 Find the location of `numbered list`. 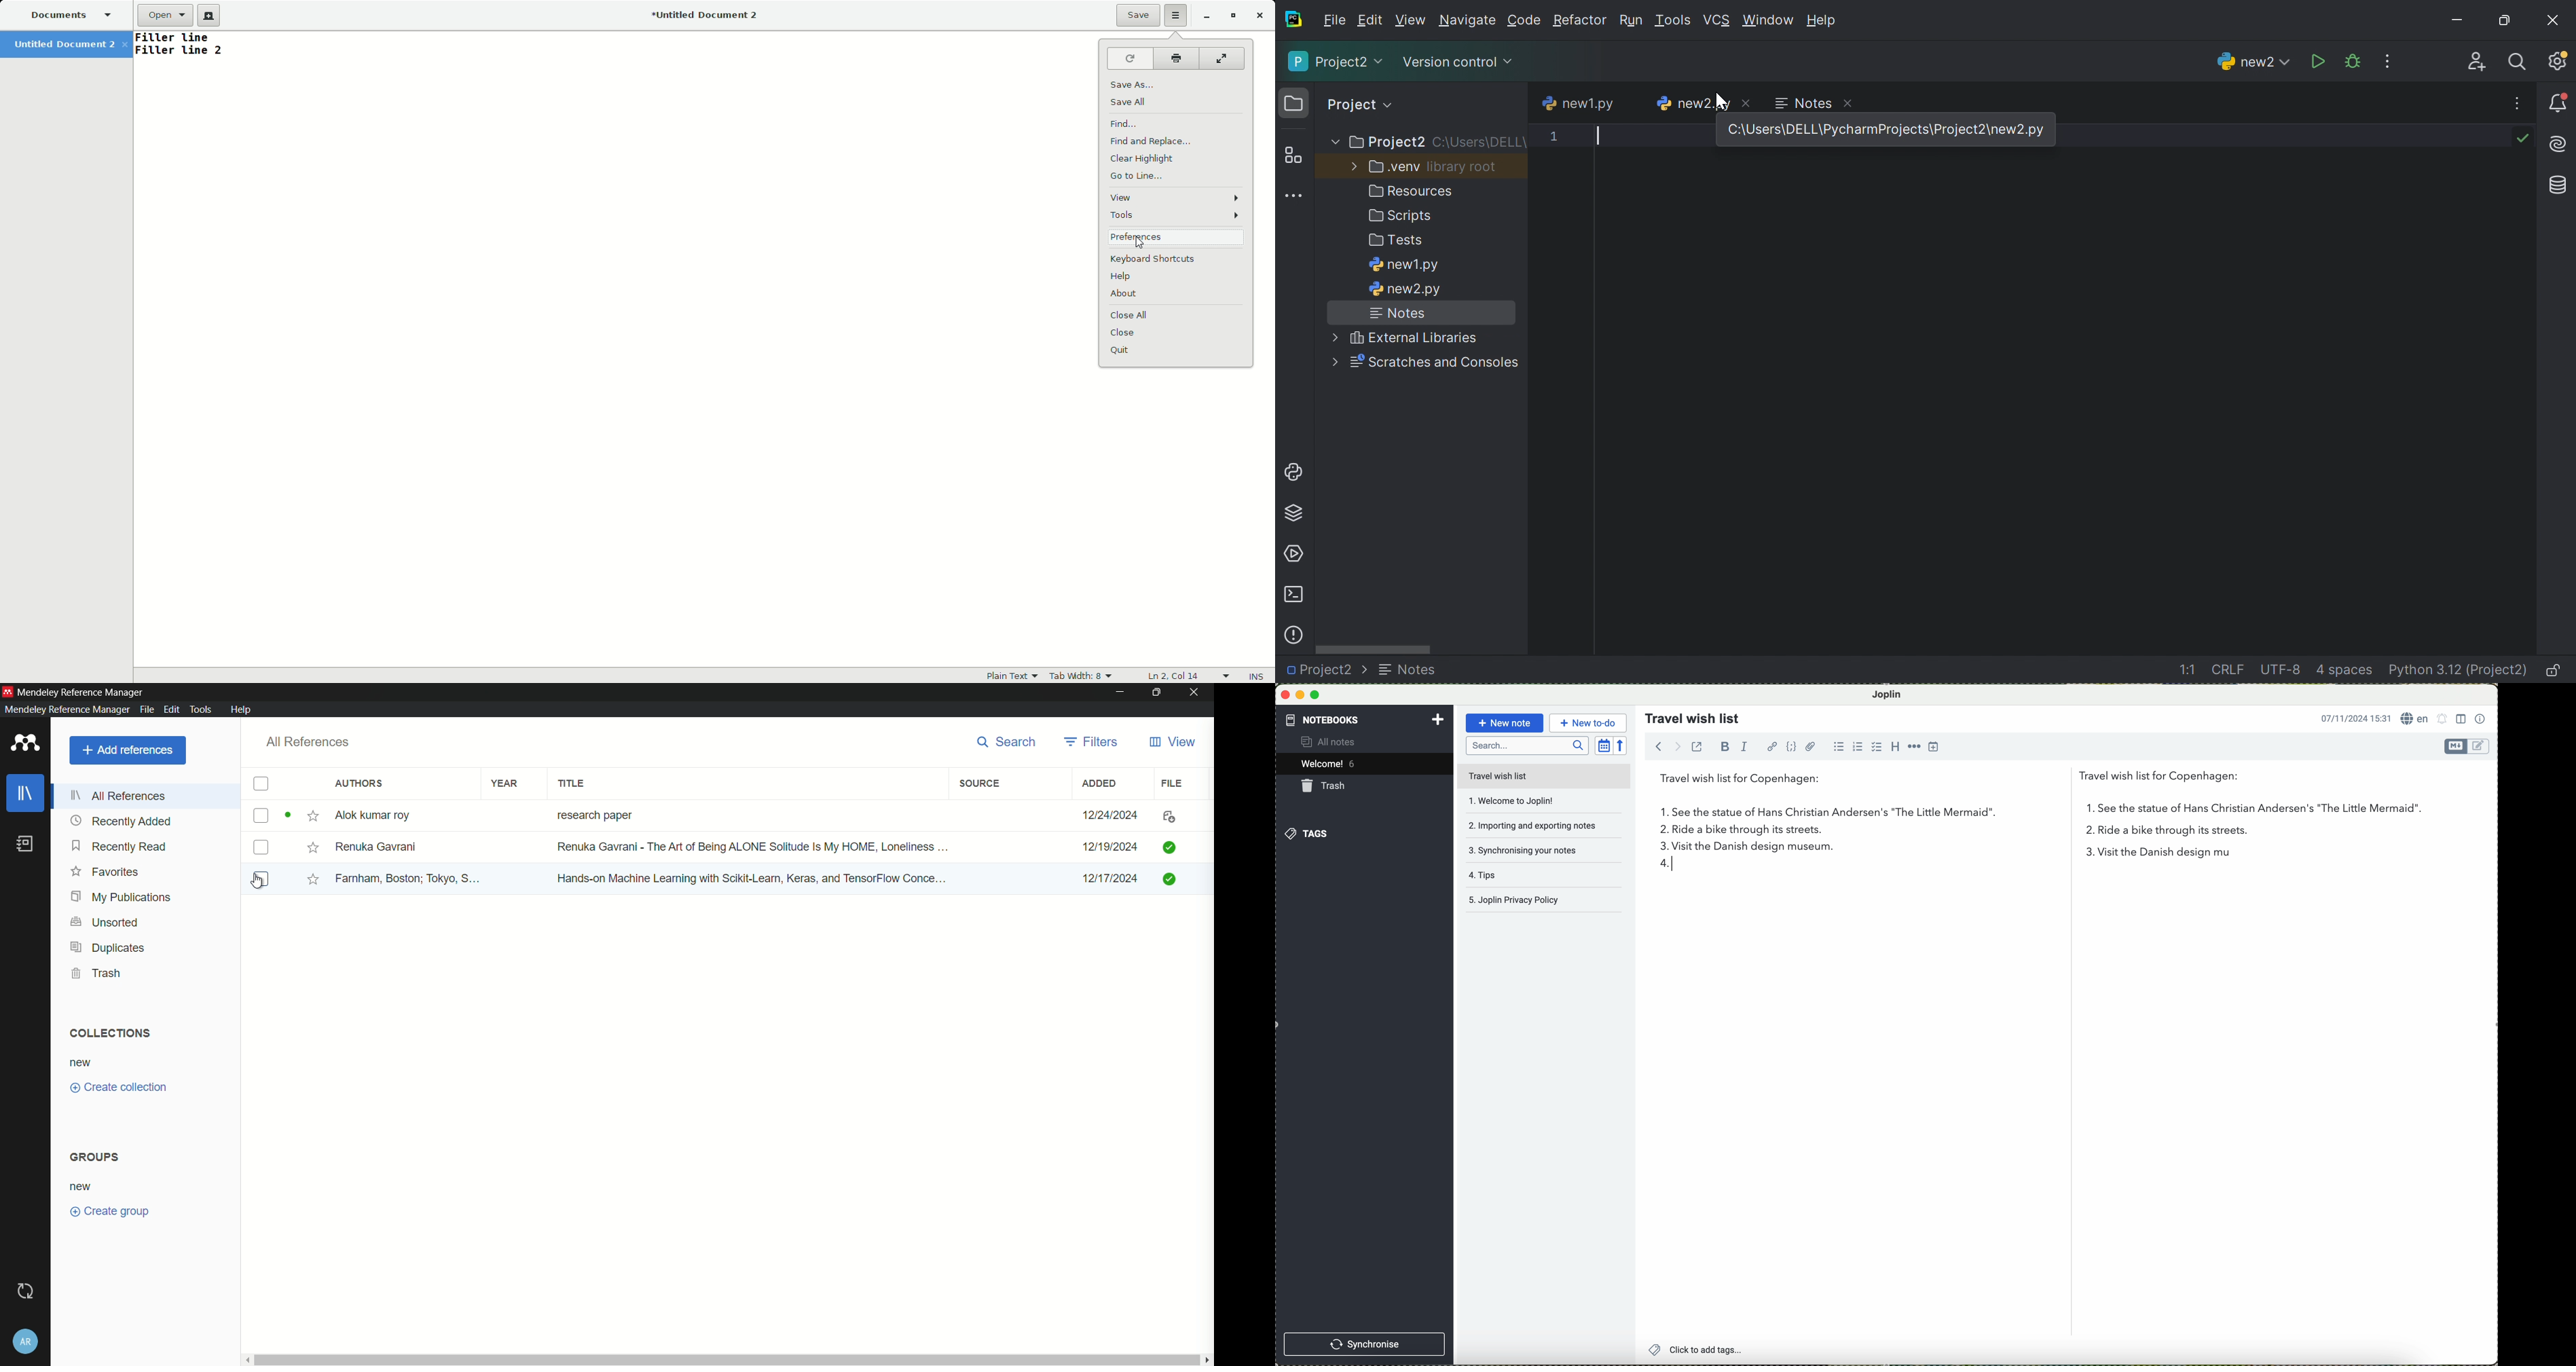

numbered list is located at coordinates (1857, 743).